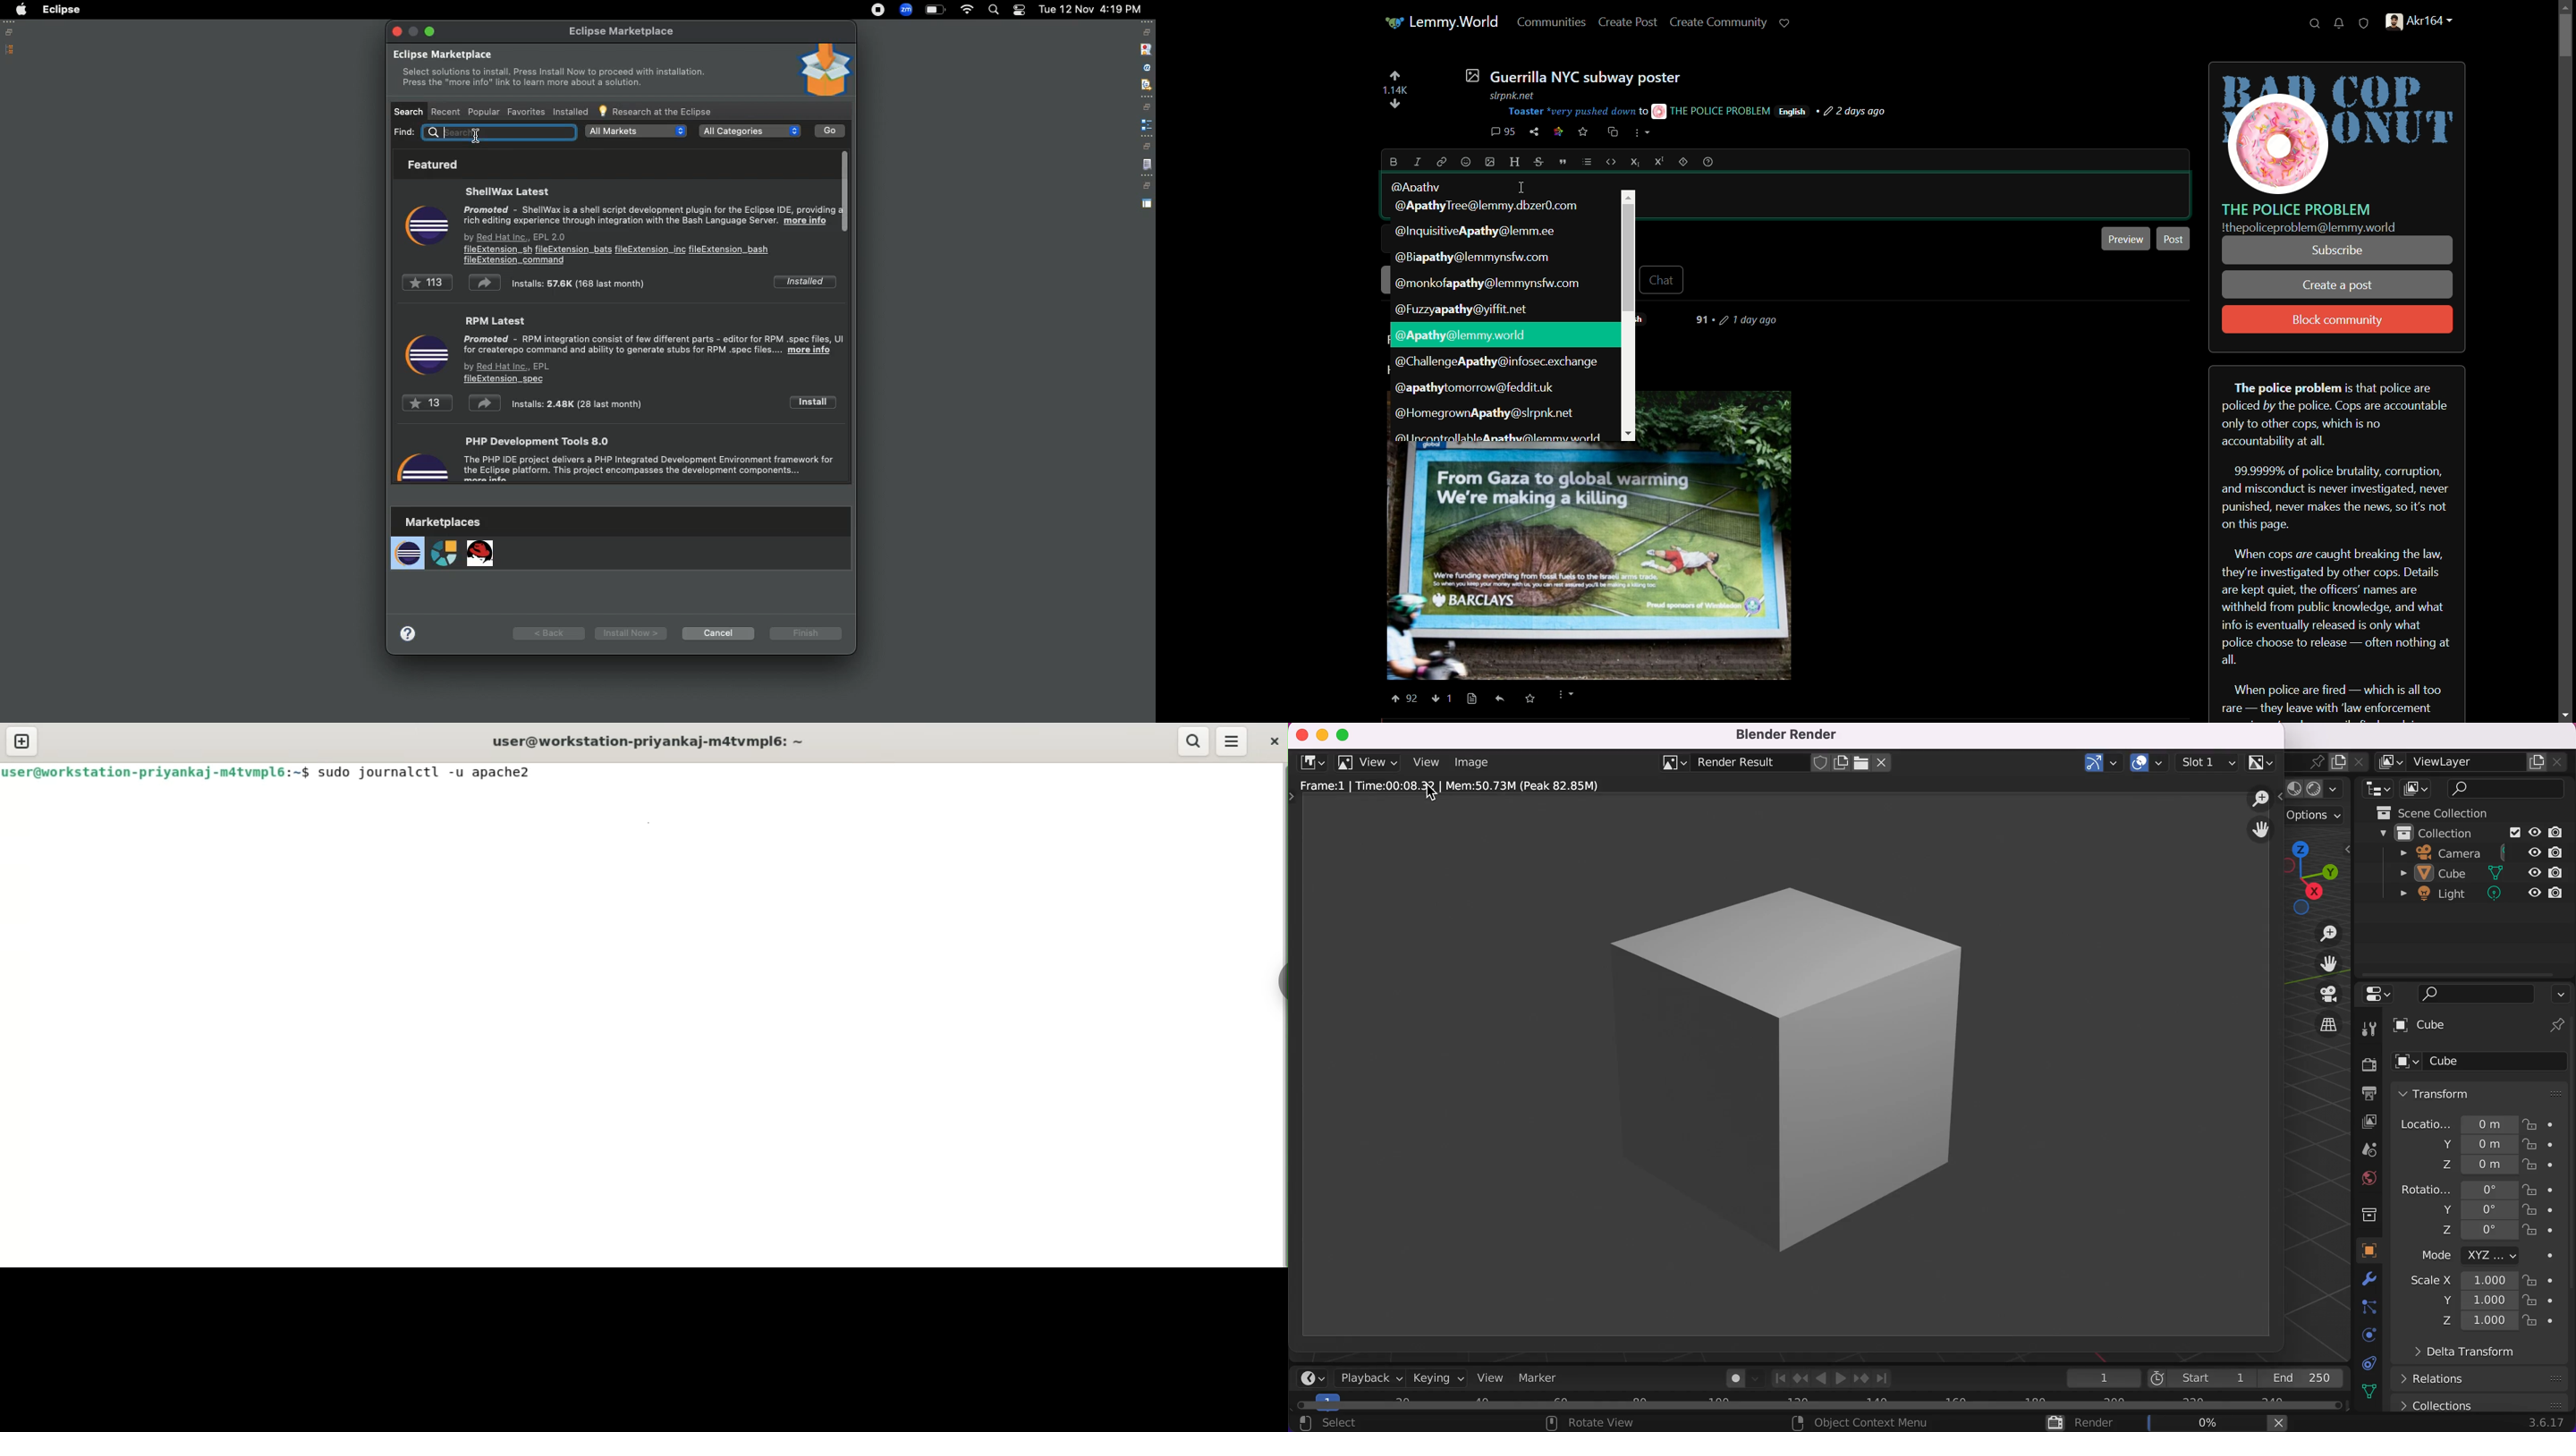 Image resolution: width=2576 pixels, height=1456 pixels. I want to click on all markets, so click(637, 131).